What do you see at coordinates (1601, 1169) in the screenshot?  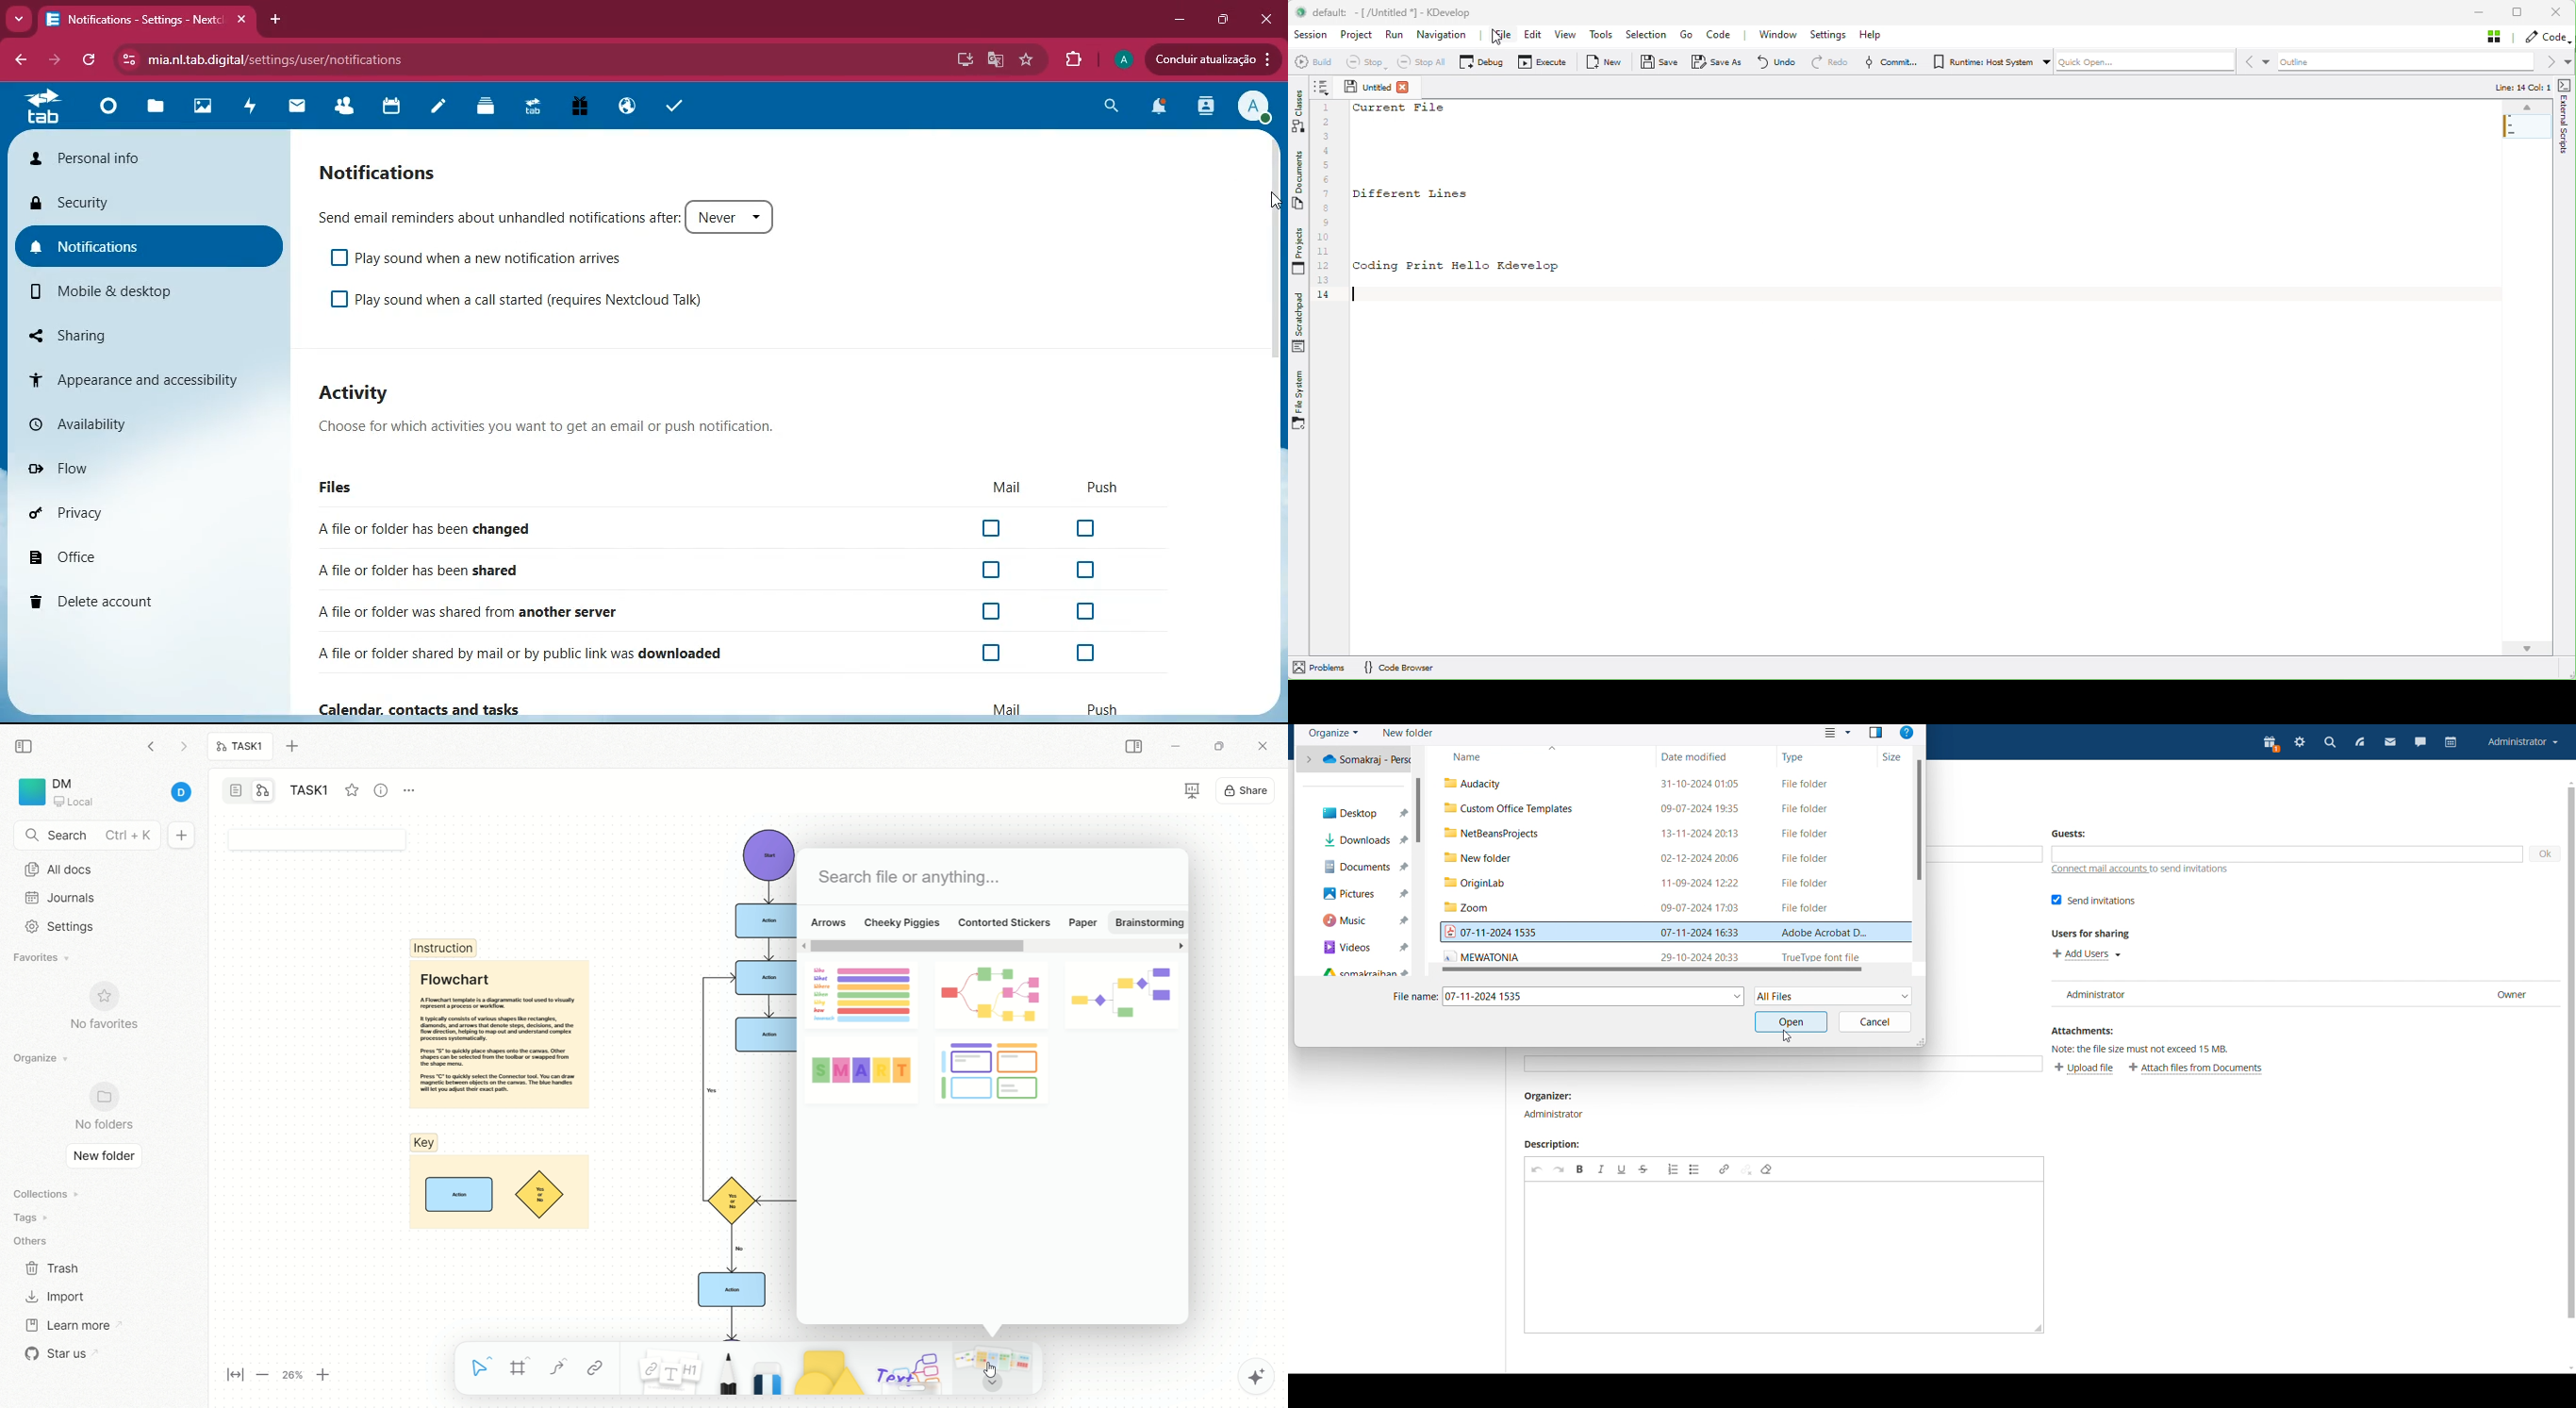 I see `italic` at bounding box center [1601, 1169].